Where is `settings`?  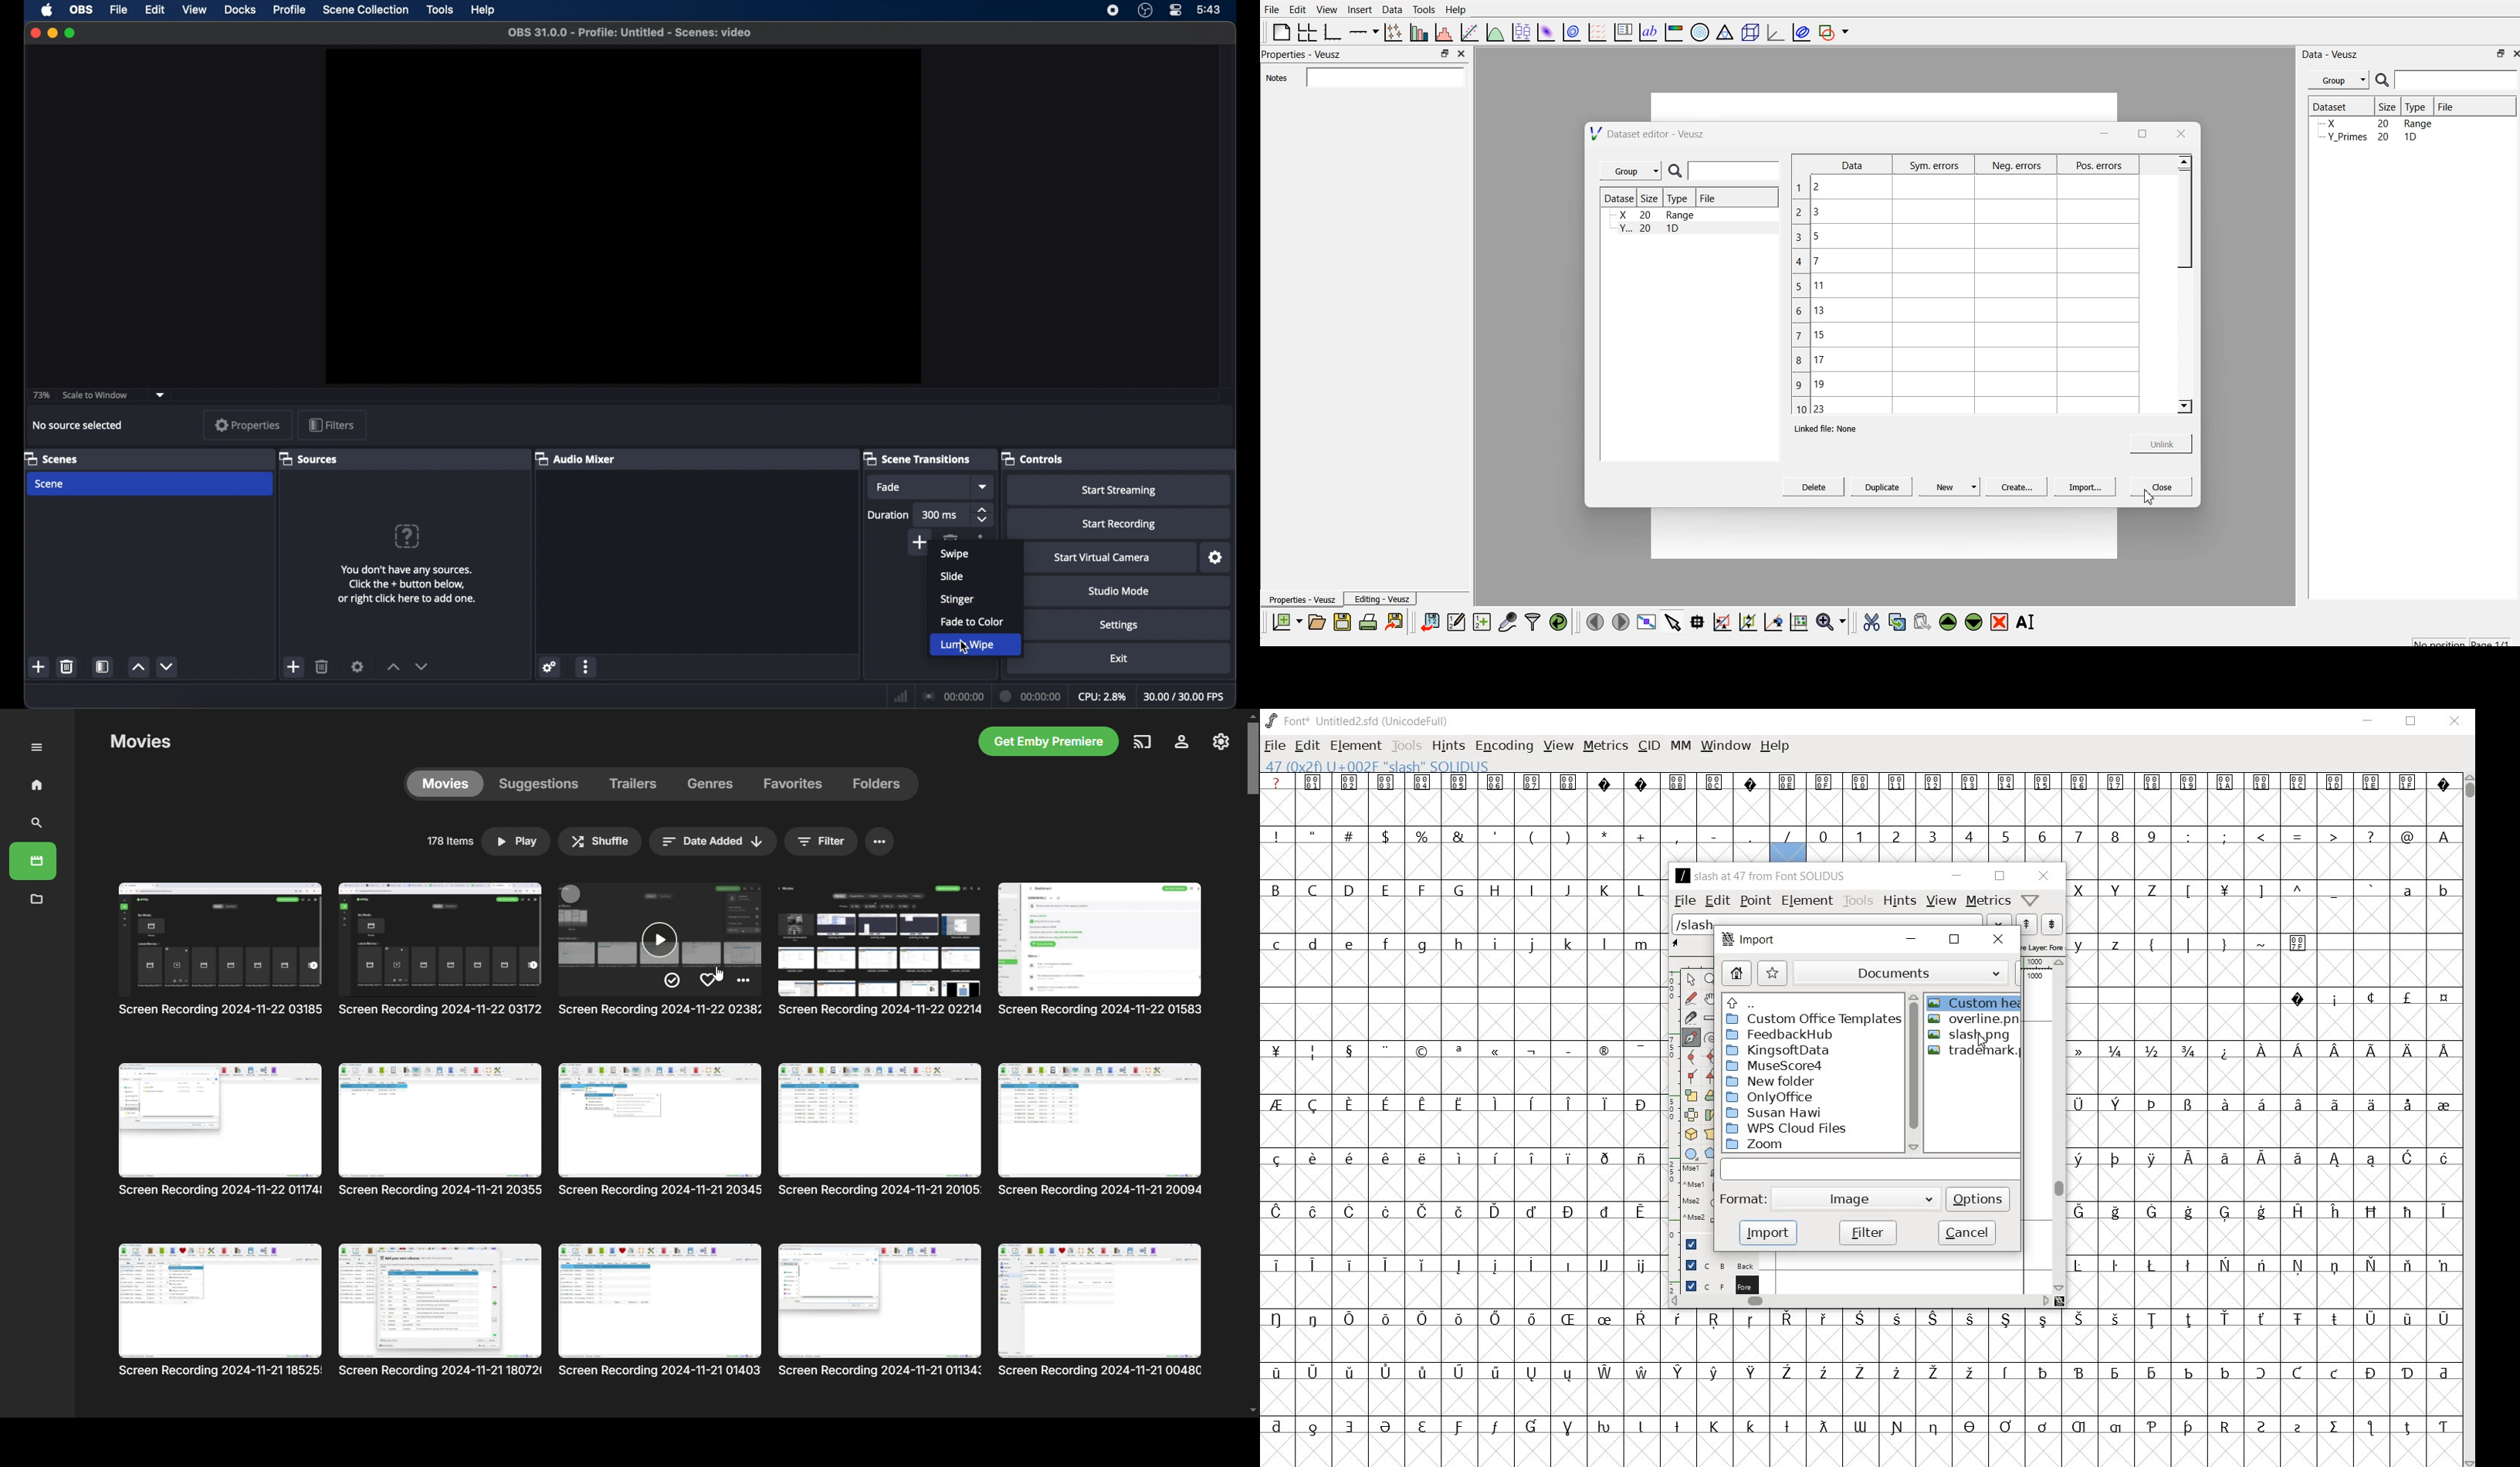 settings is located at coordinates (1118, 625).